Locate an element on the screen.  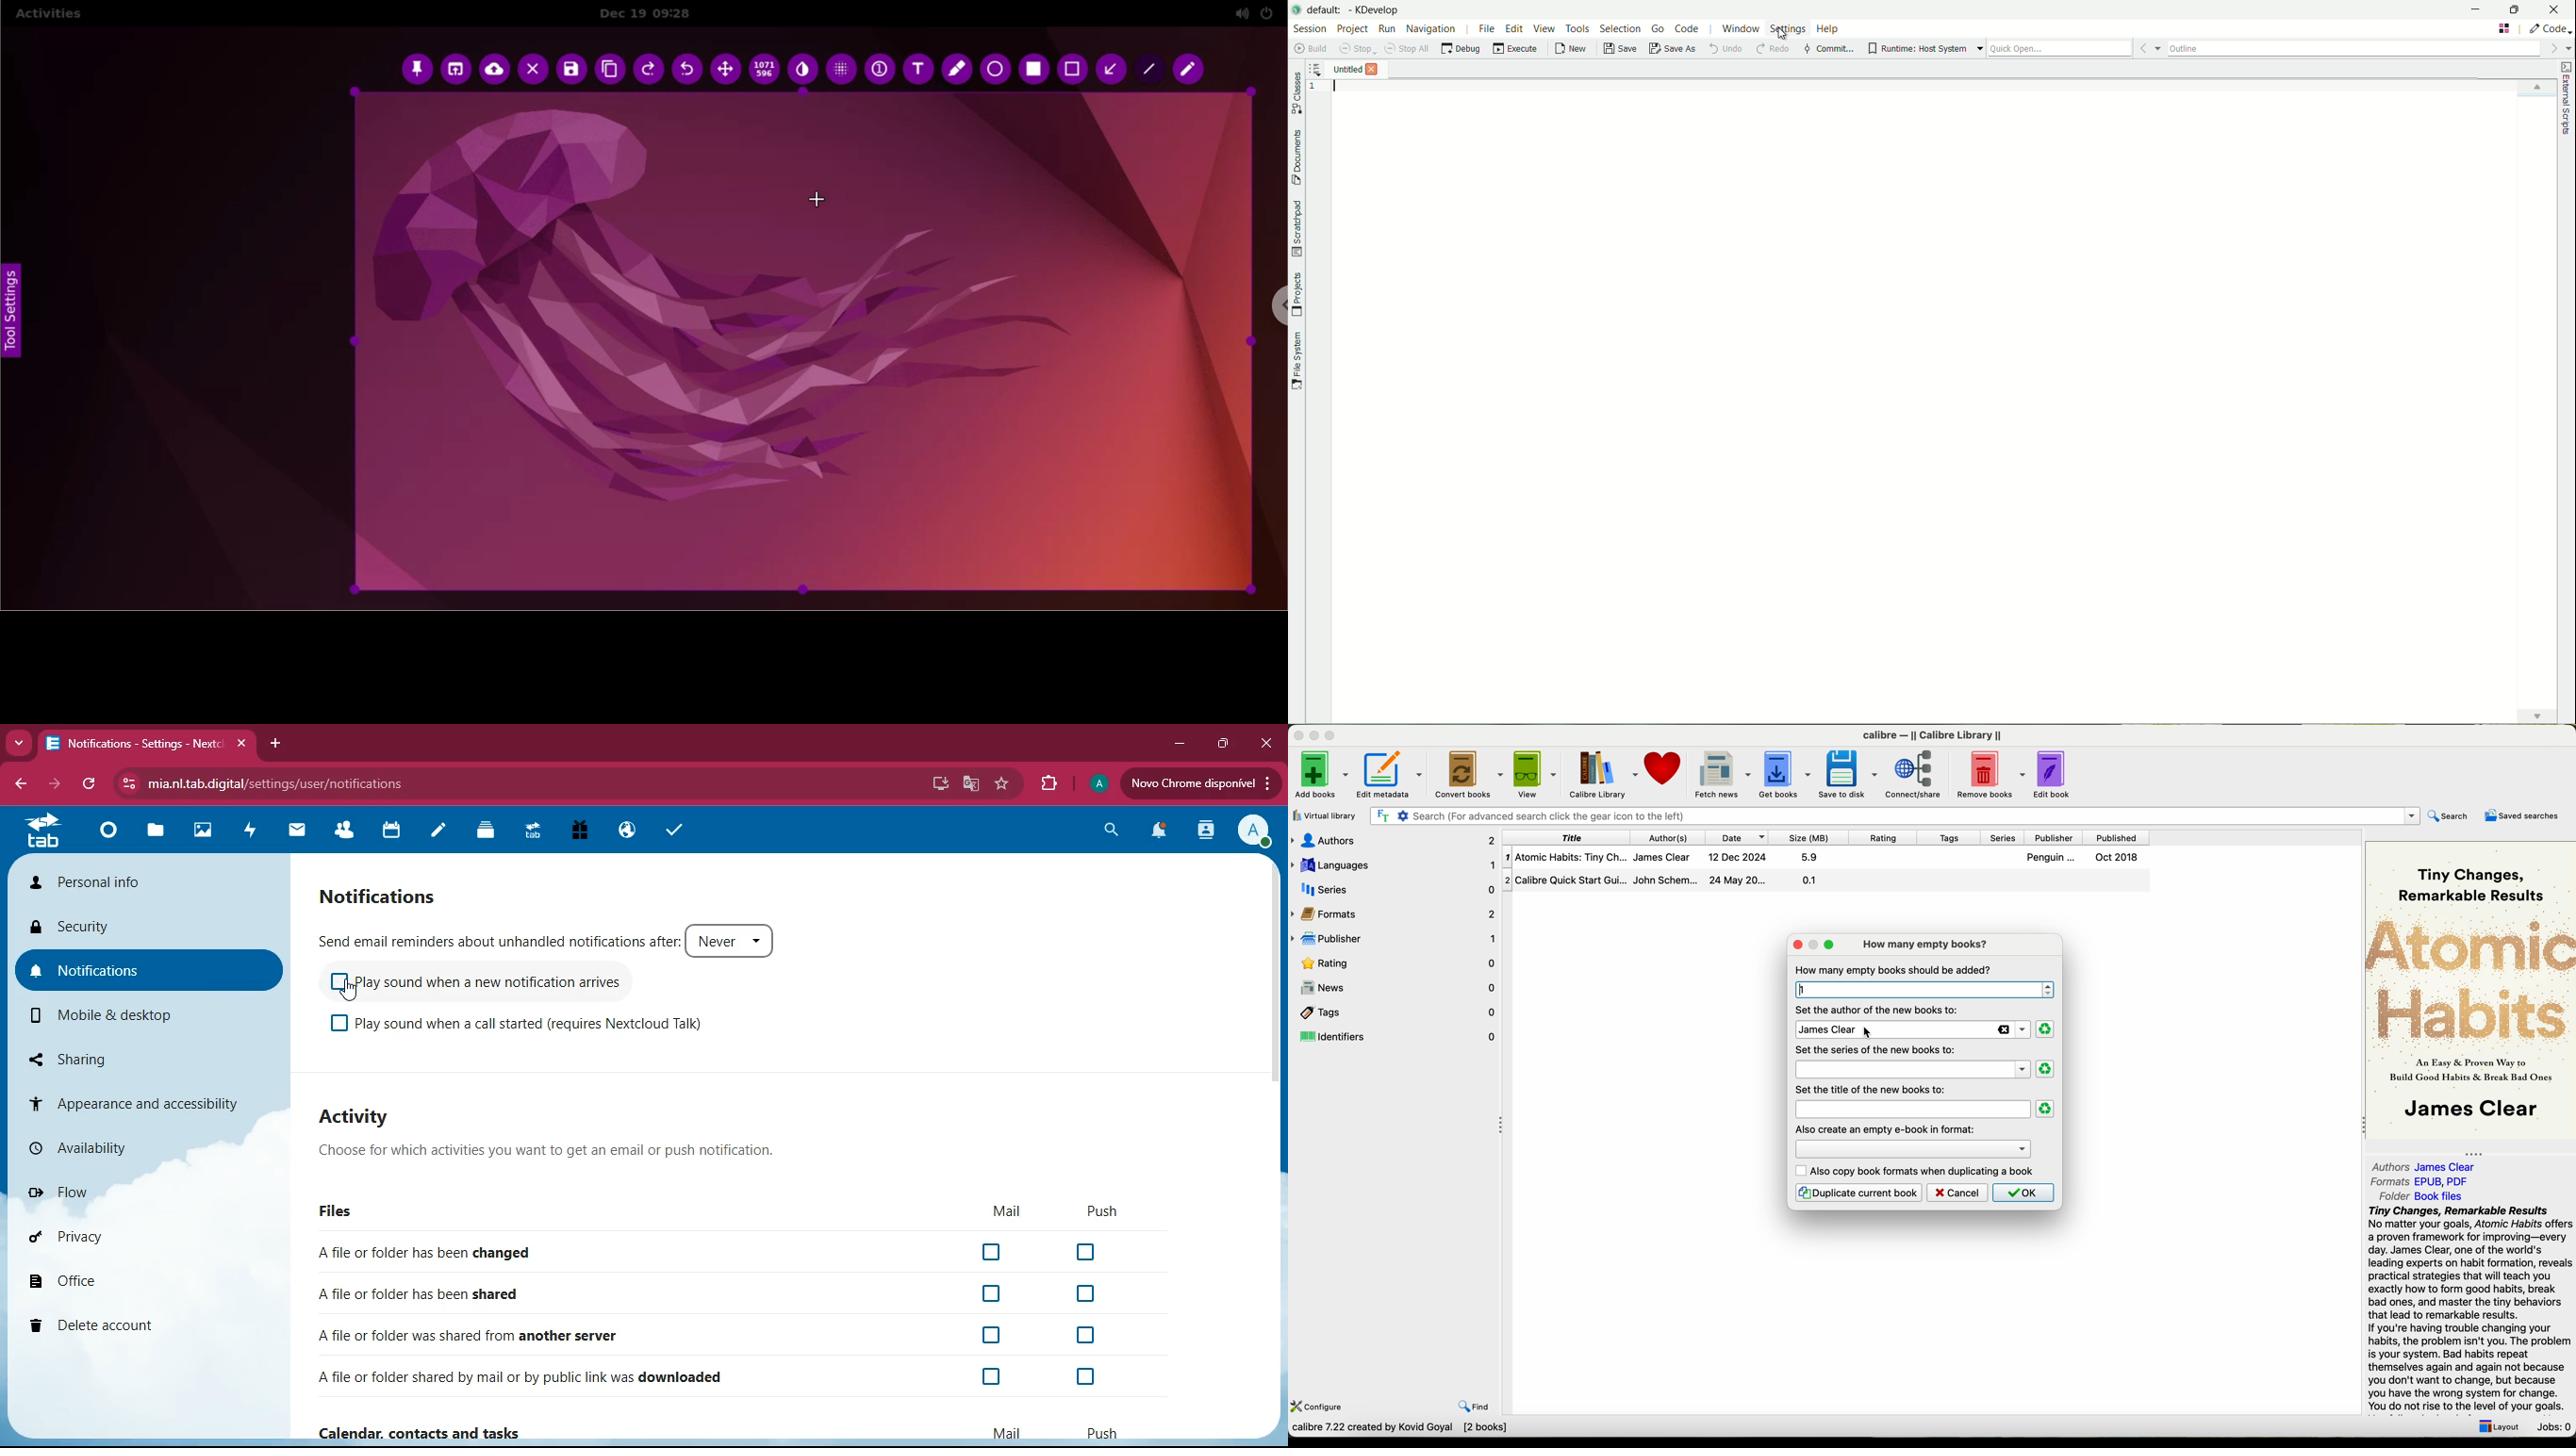
set the series of the new books is located at coordinates (1875, 1051).